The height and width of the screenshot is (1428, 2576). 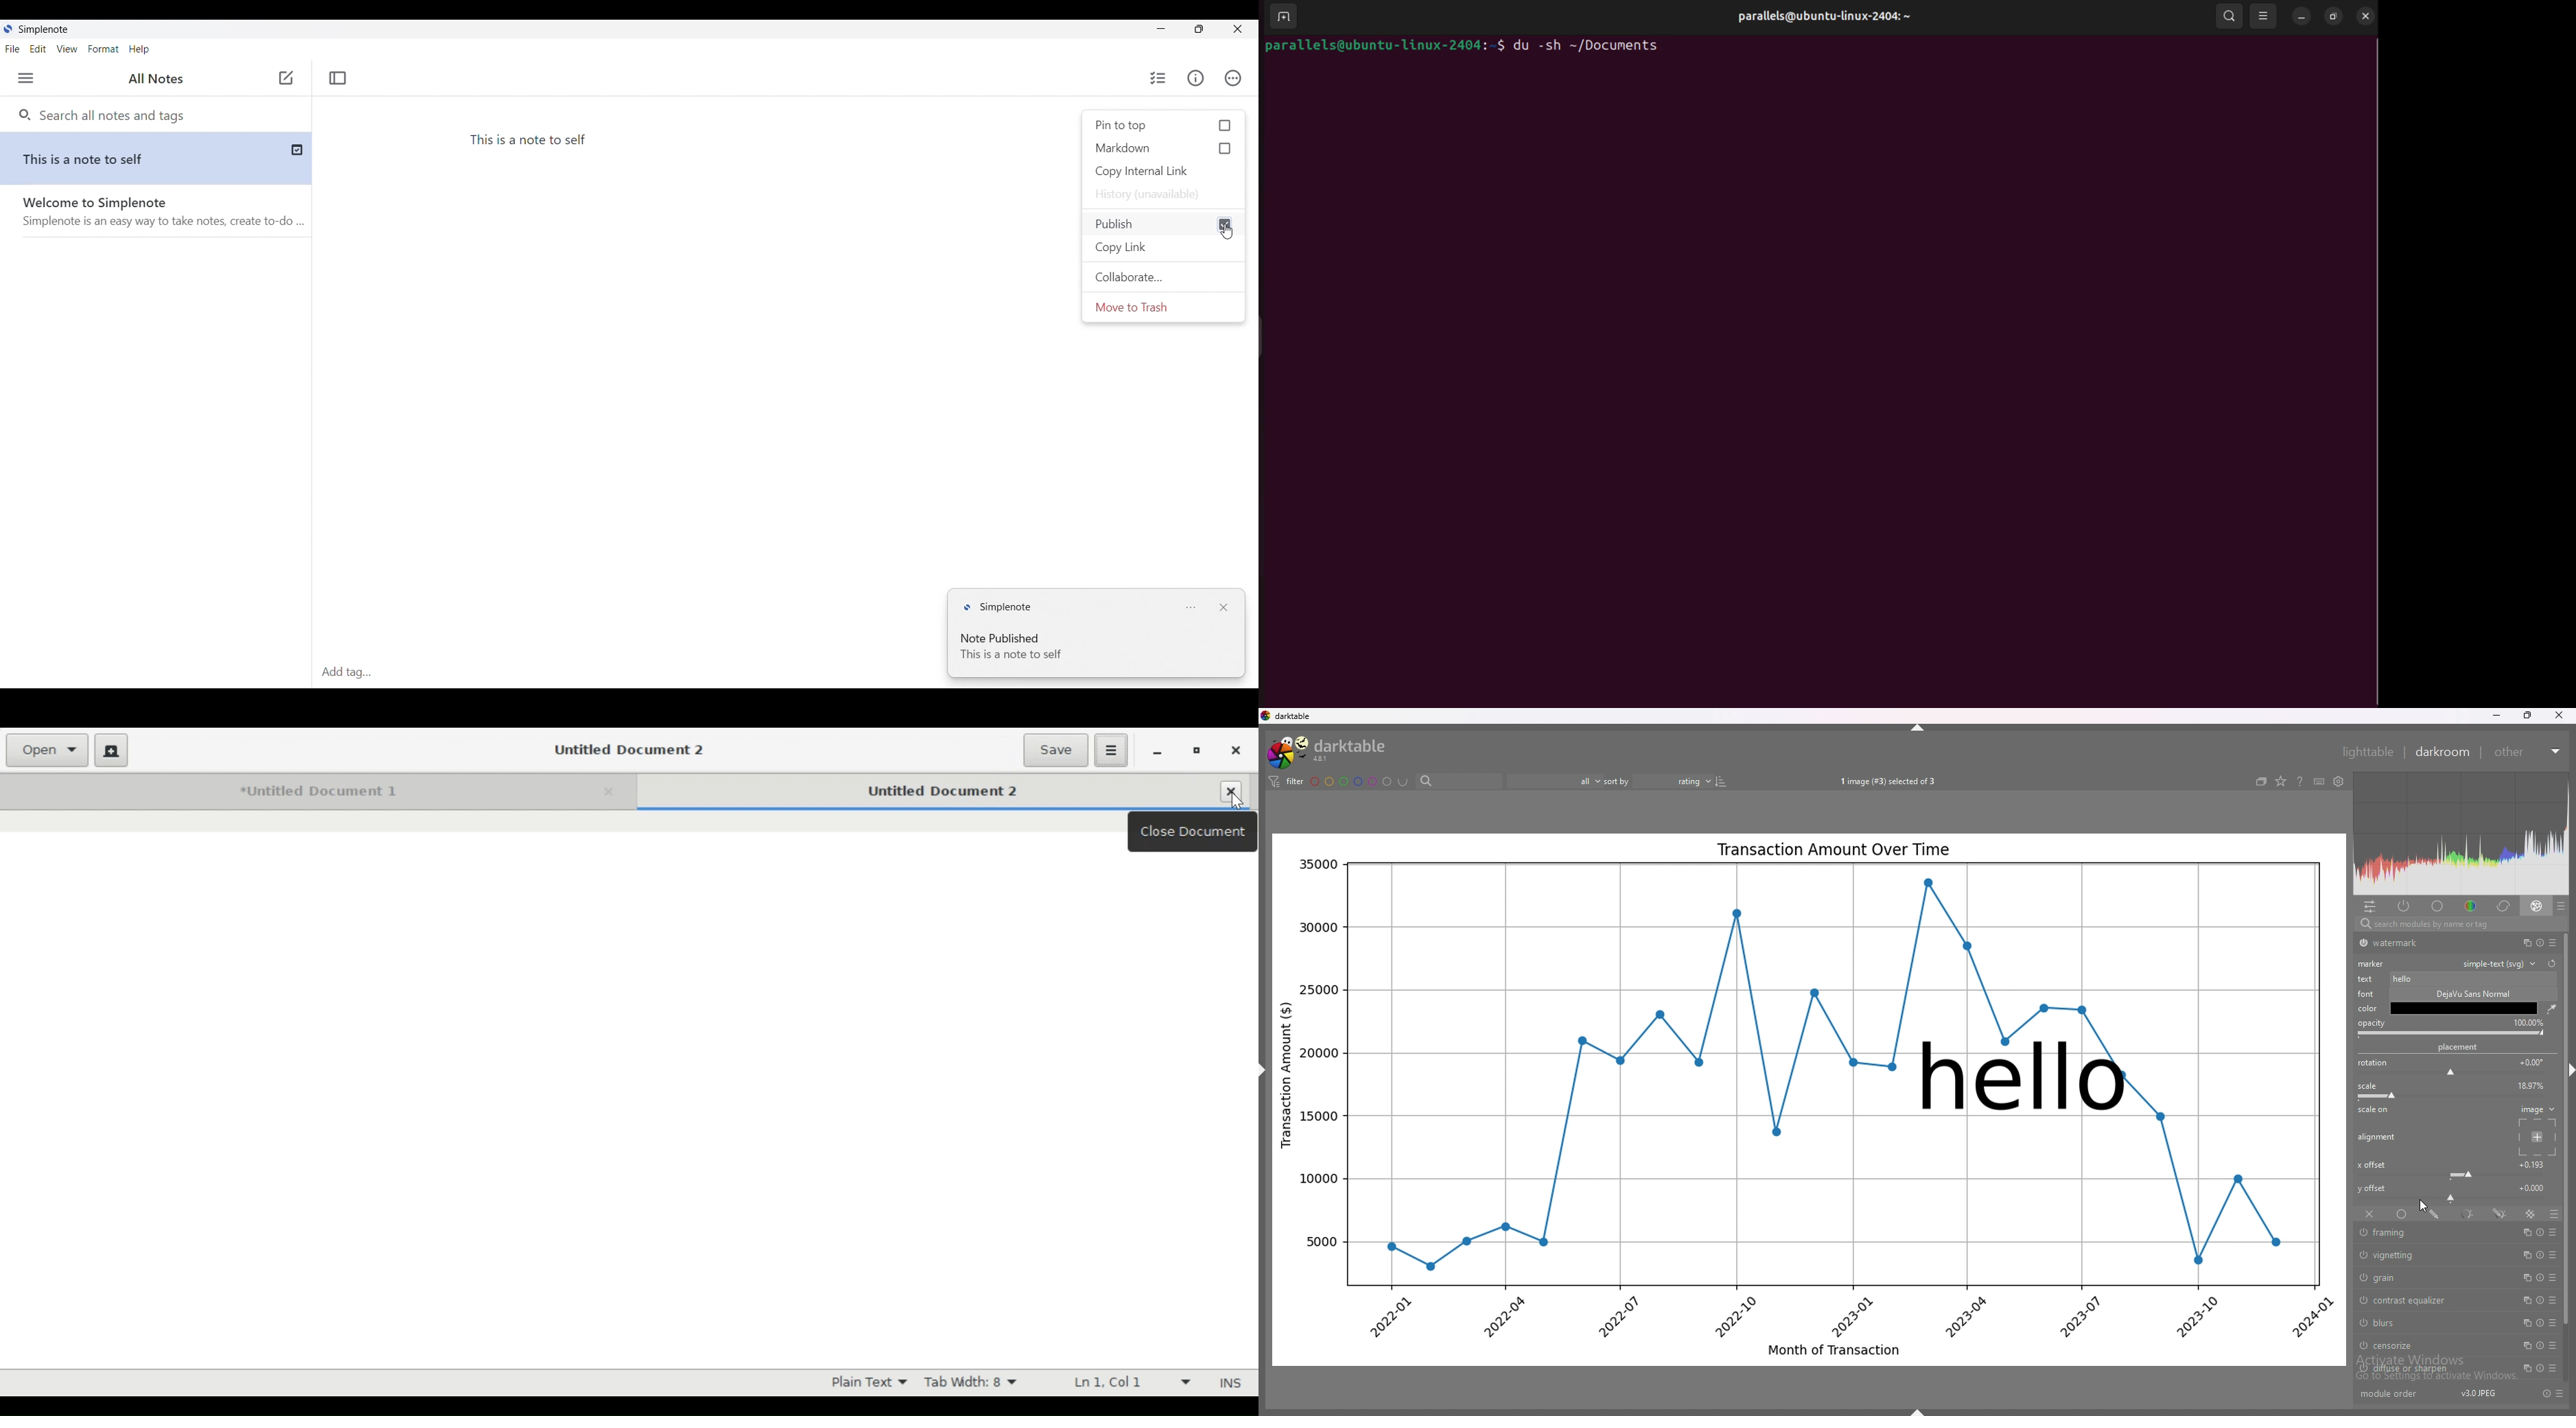 I want to click on images selected, so click(x=1886, y=781).